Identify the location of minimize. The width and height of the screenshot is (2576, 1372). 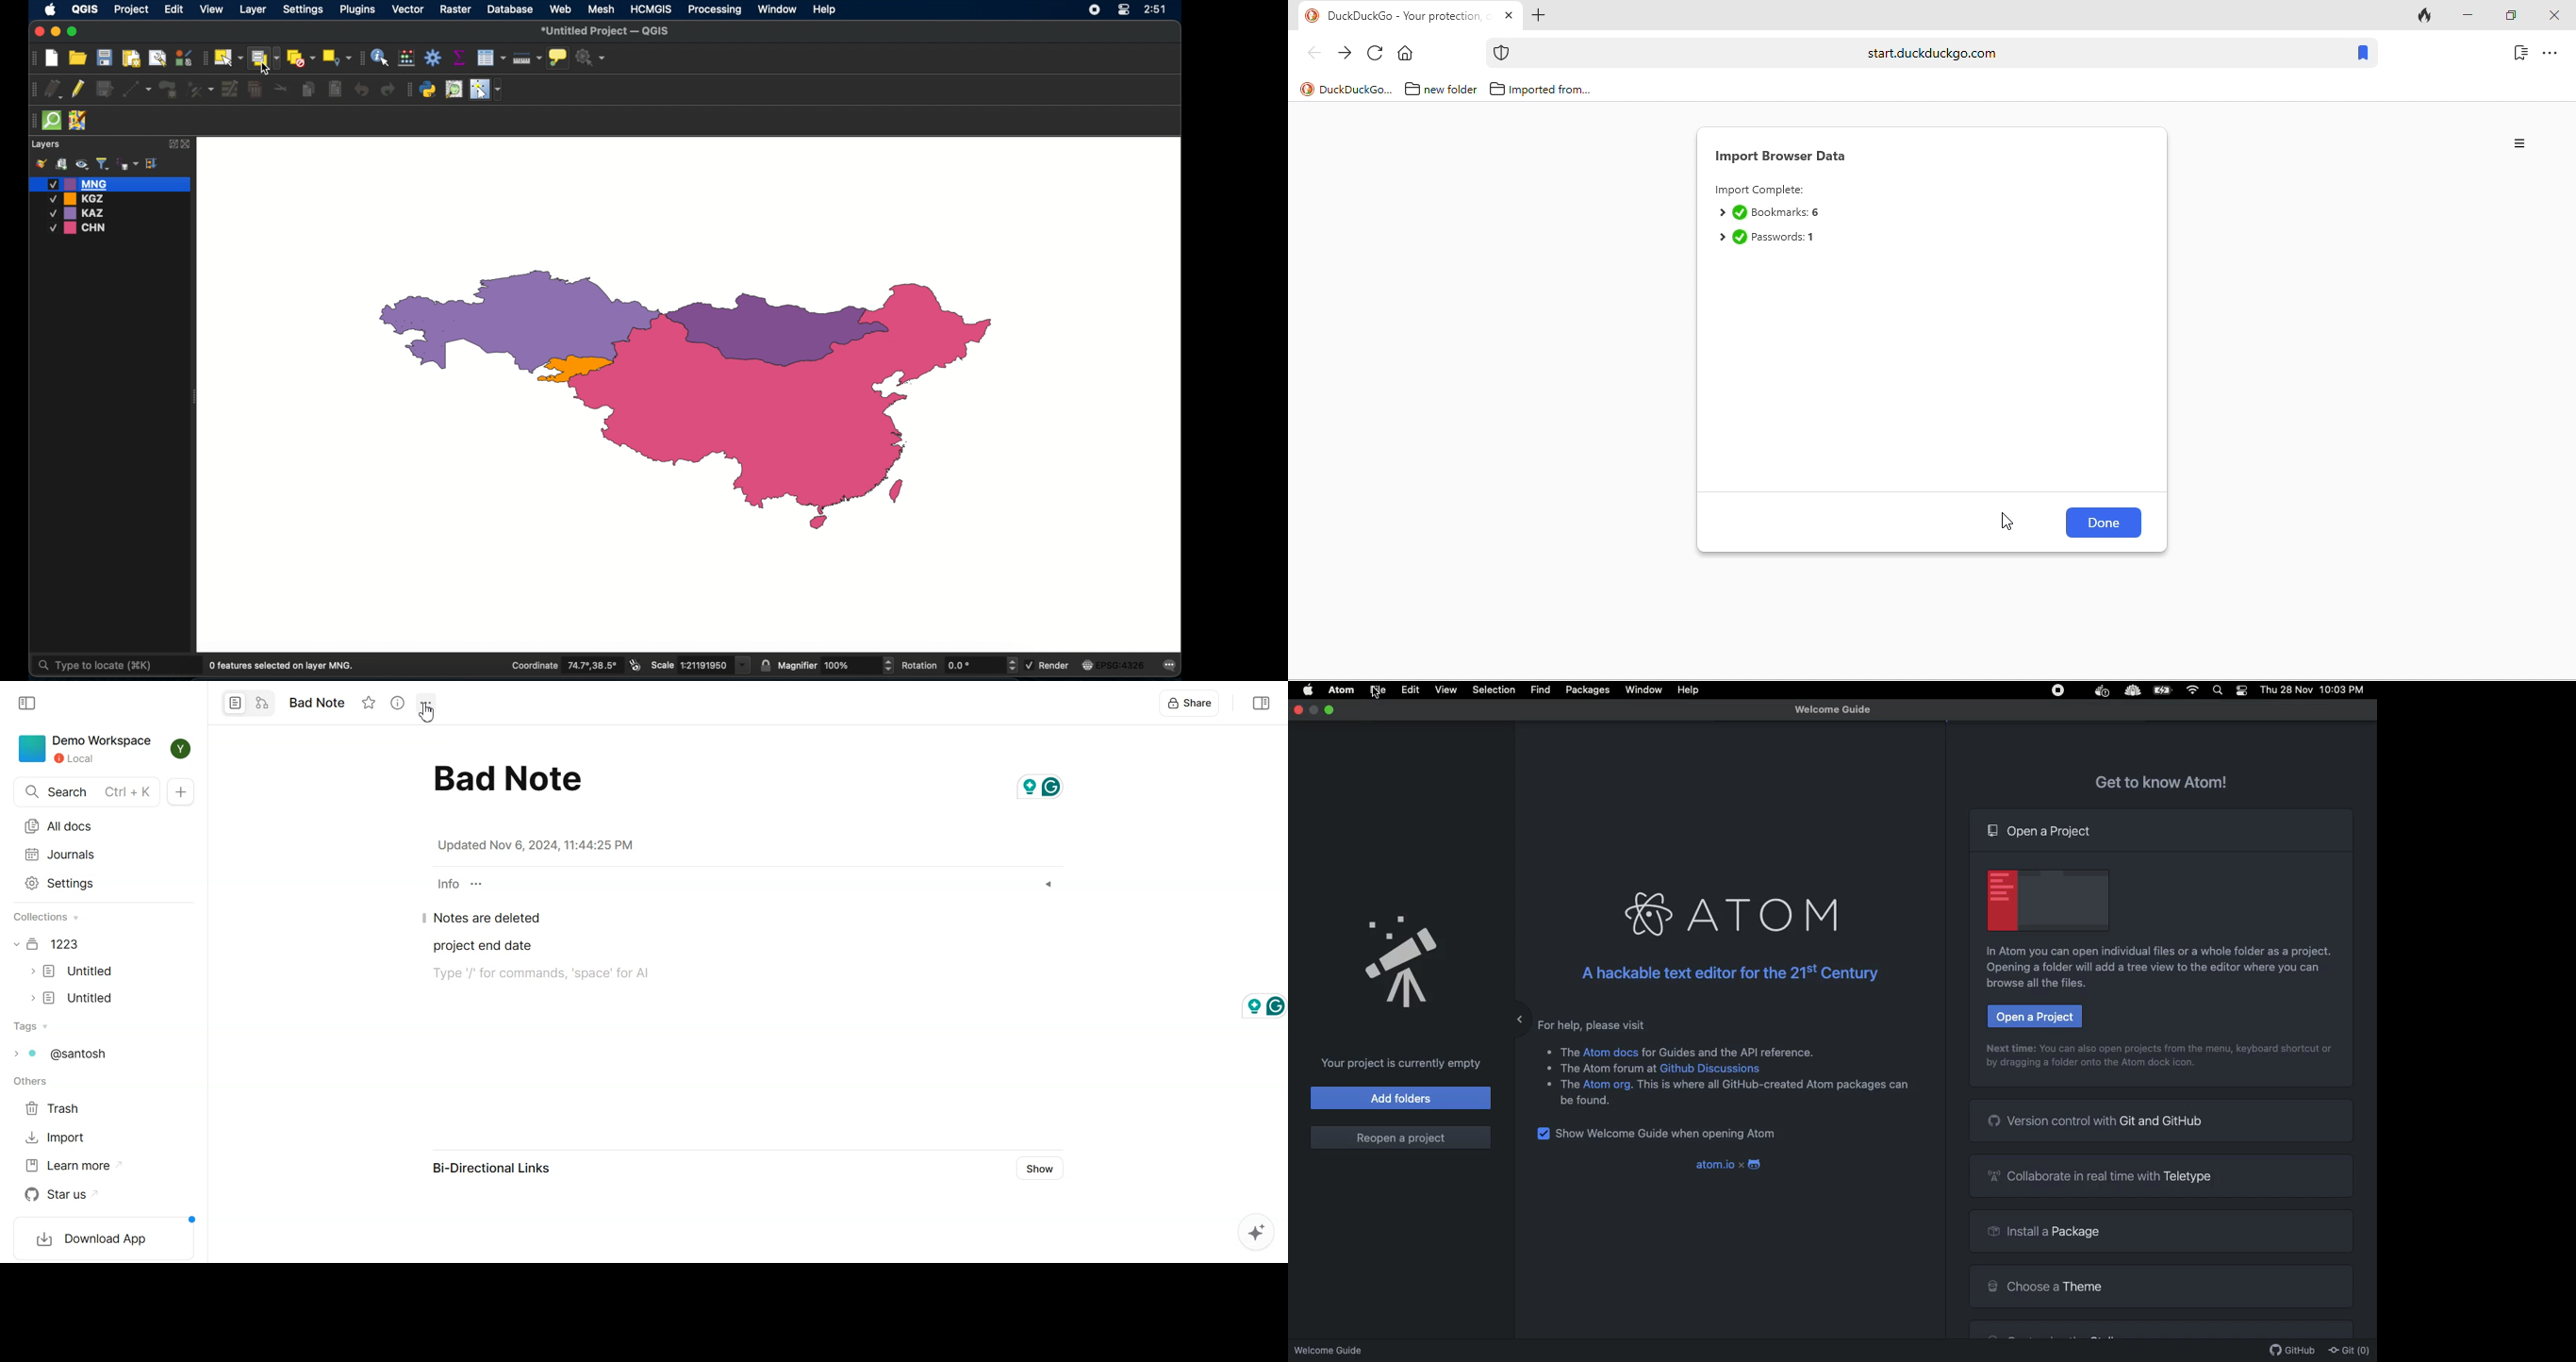
(57, 32).